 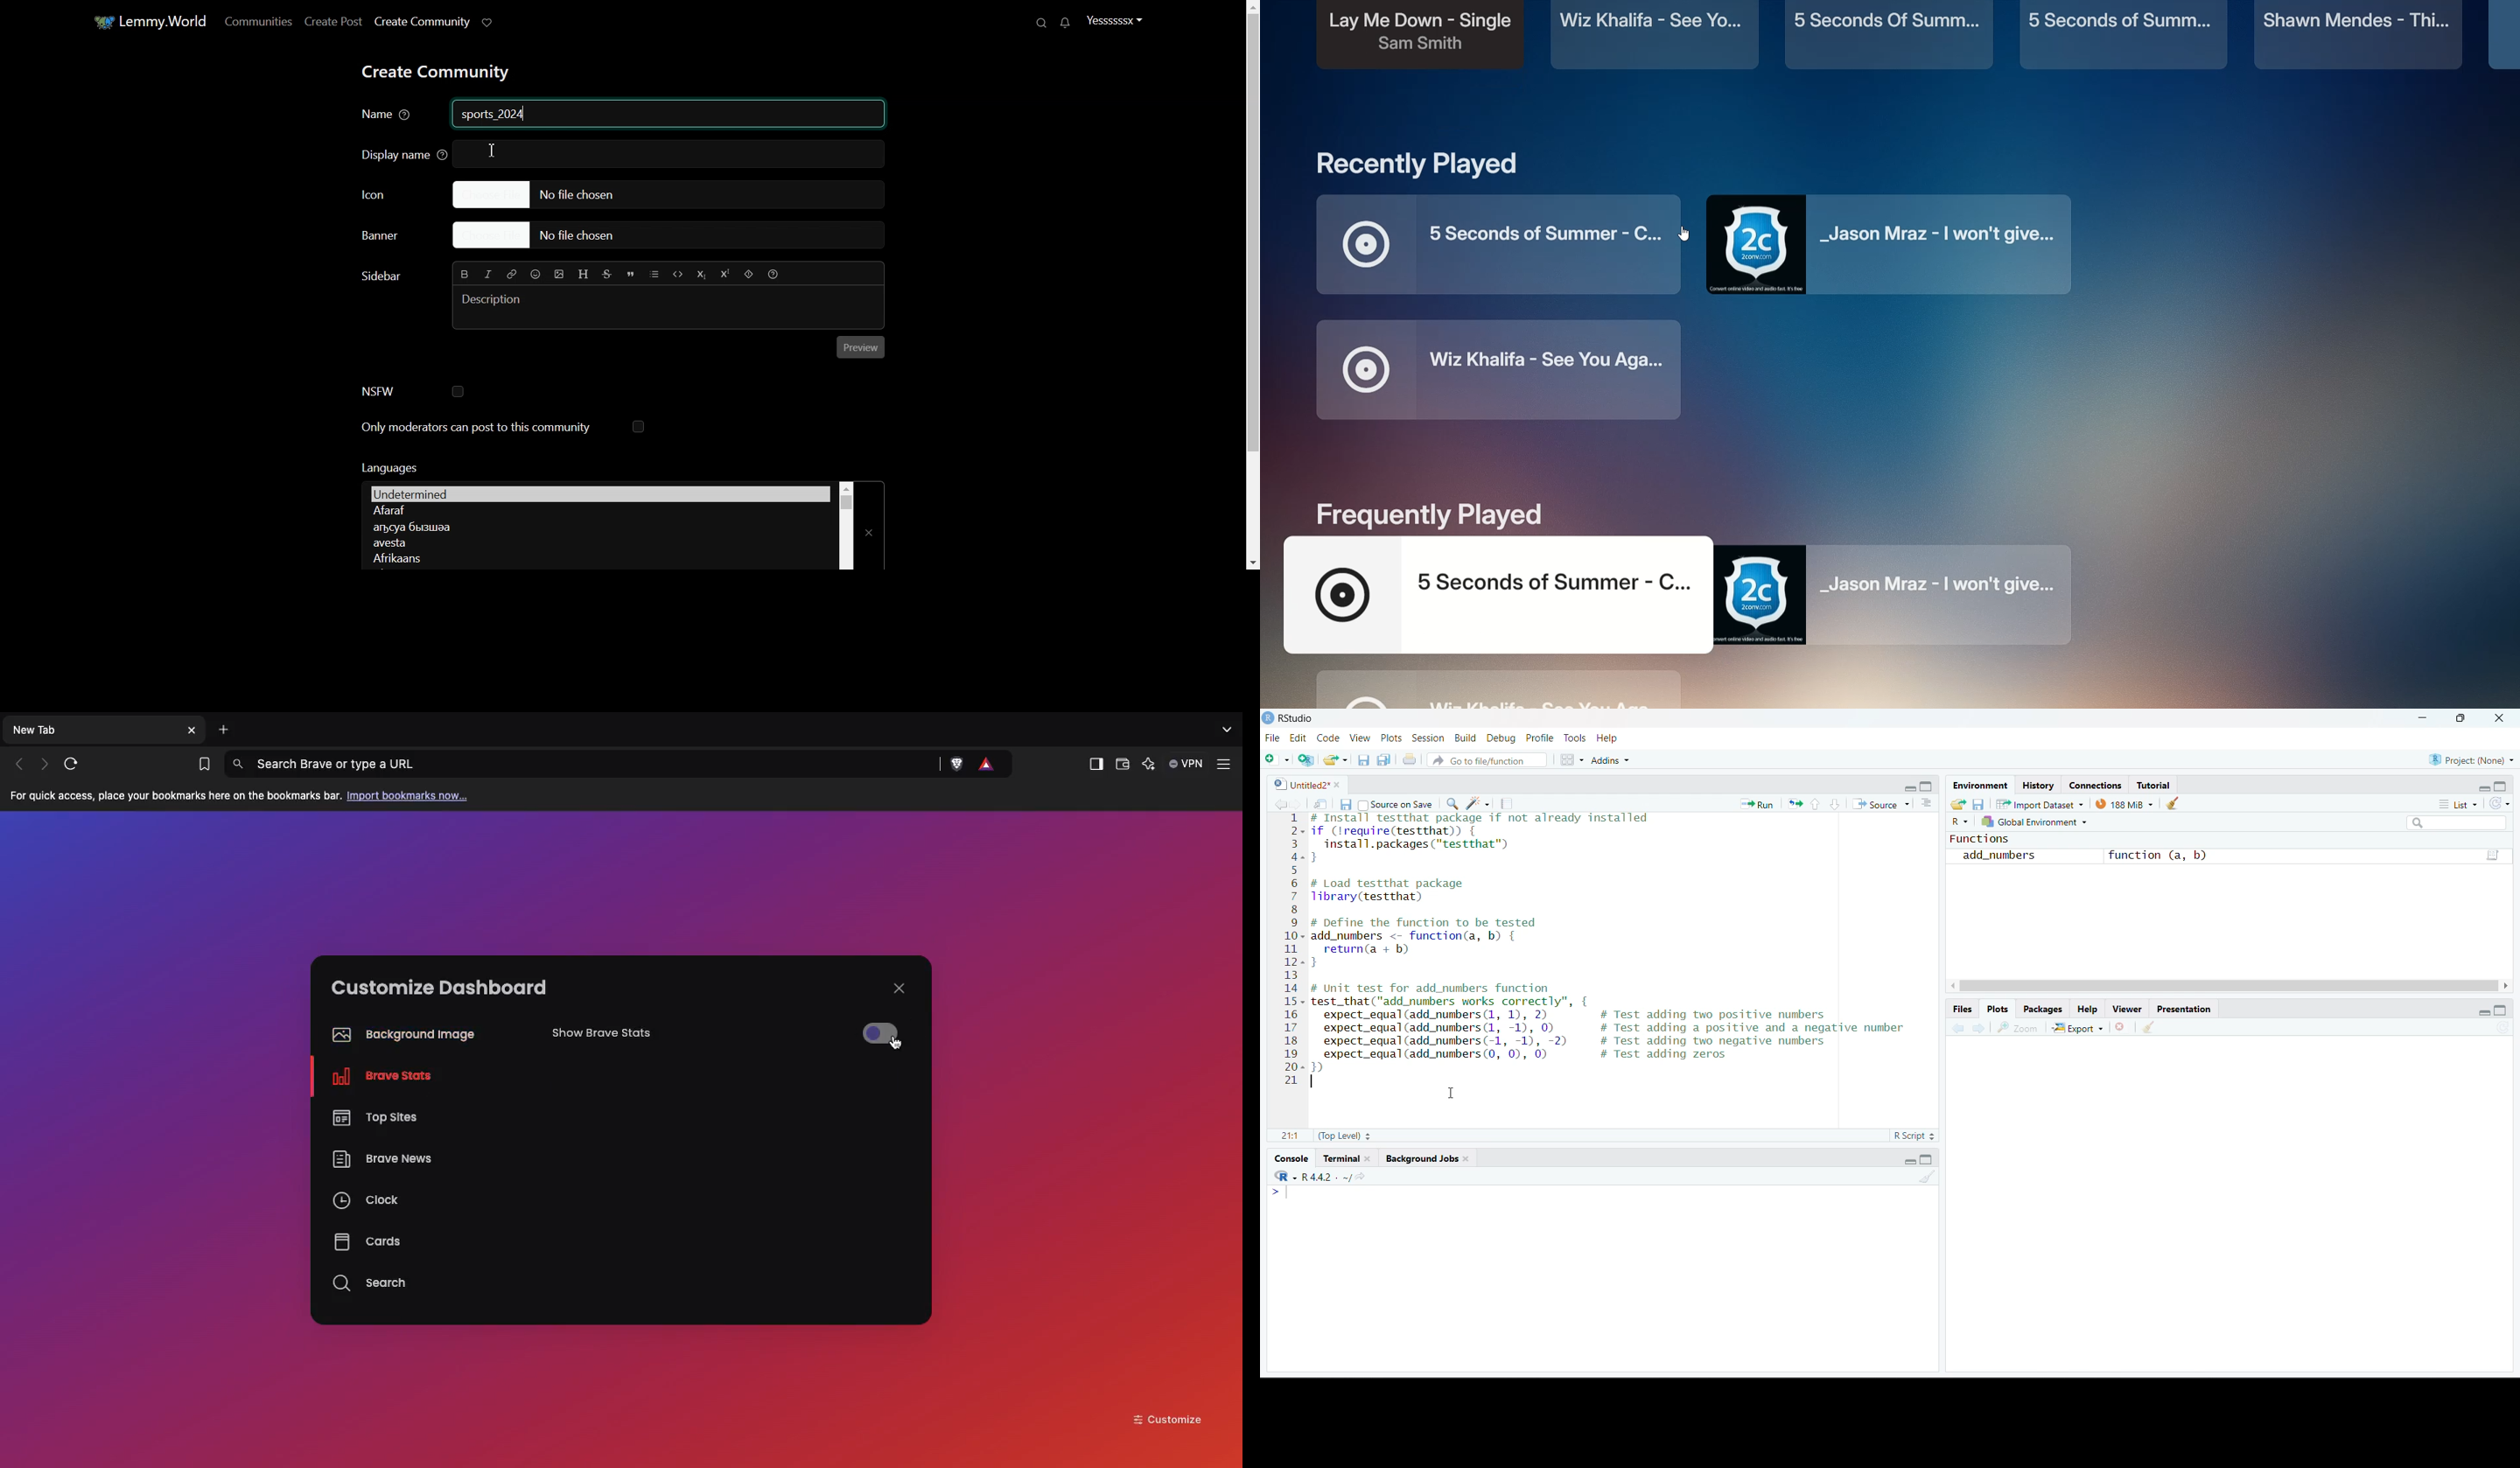 I want to click on Recently Played, so click(x=1420, y=166).